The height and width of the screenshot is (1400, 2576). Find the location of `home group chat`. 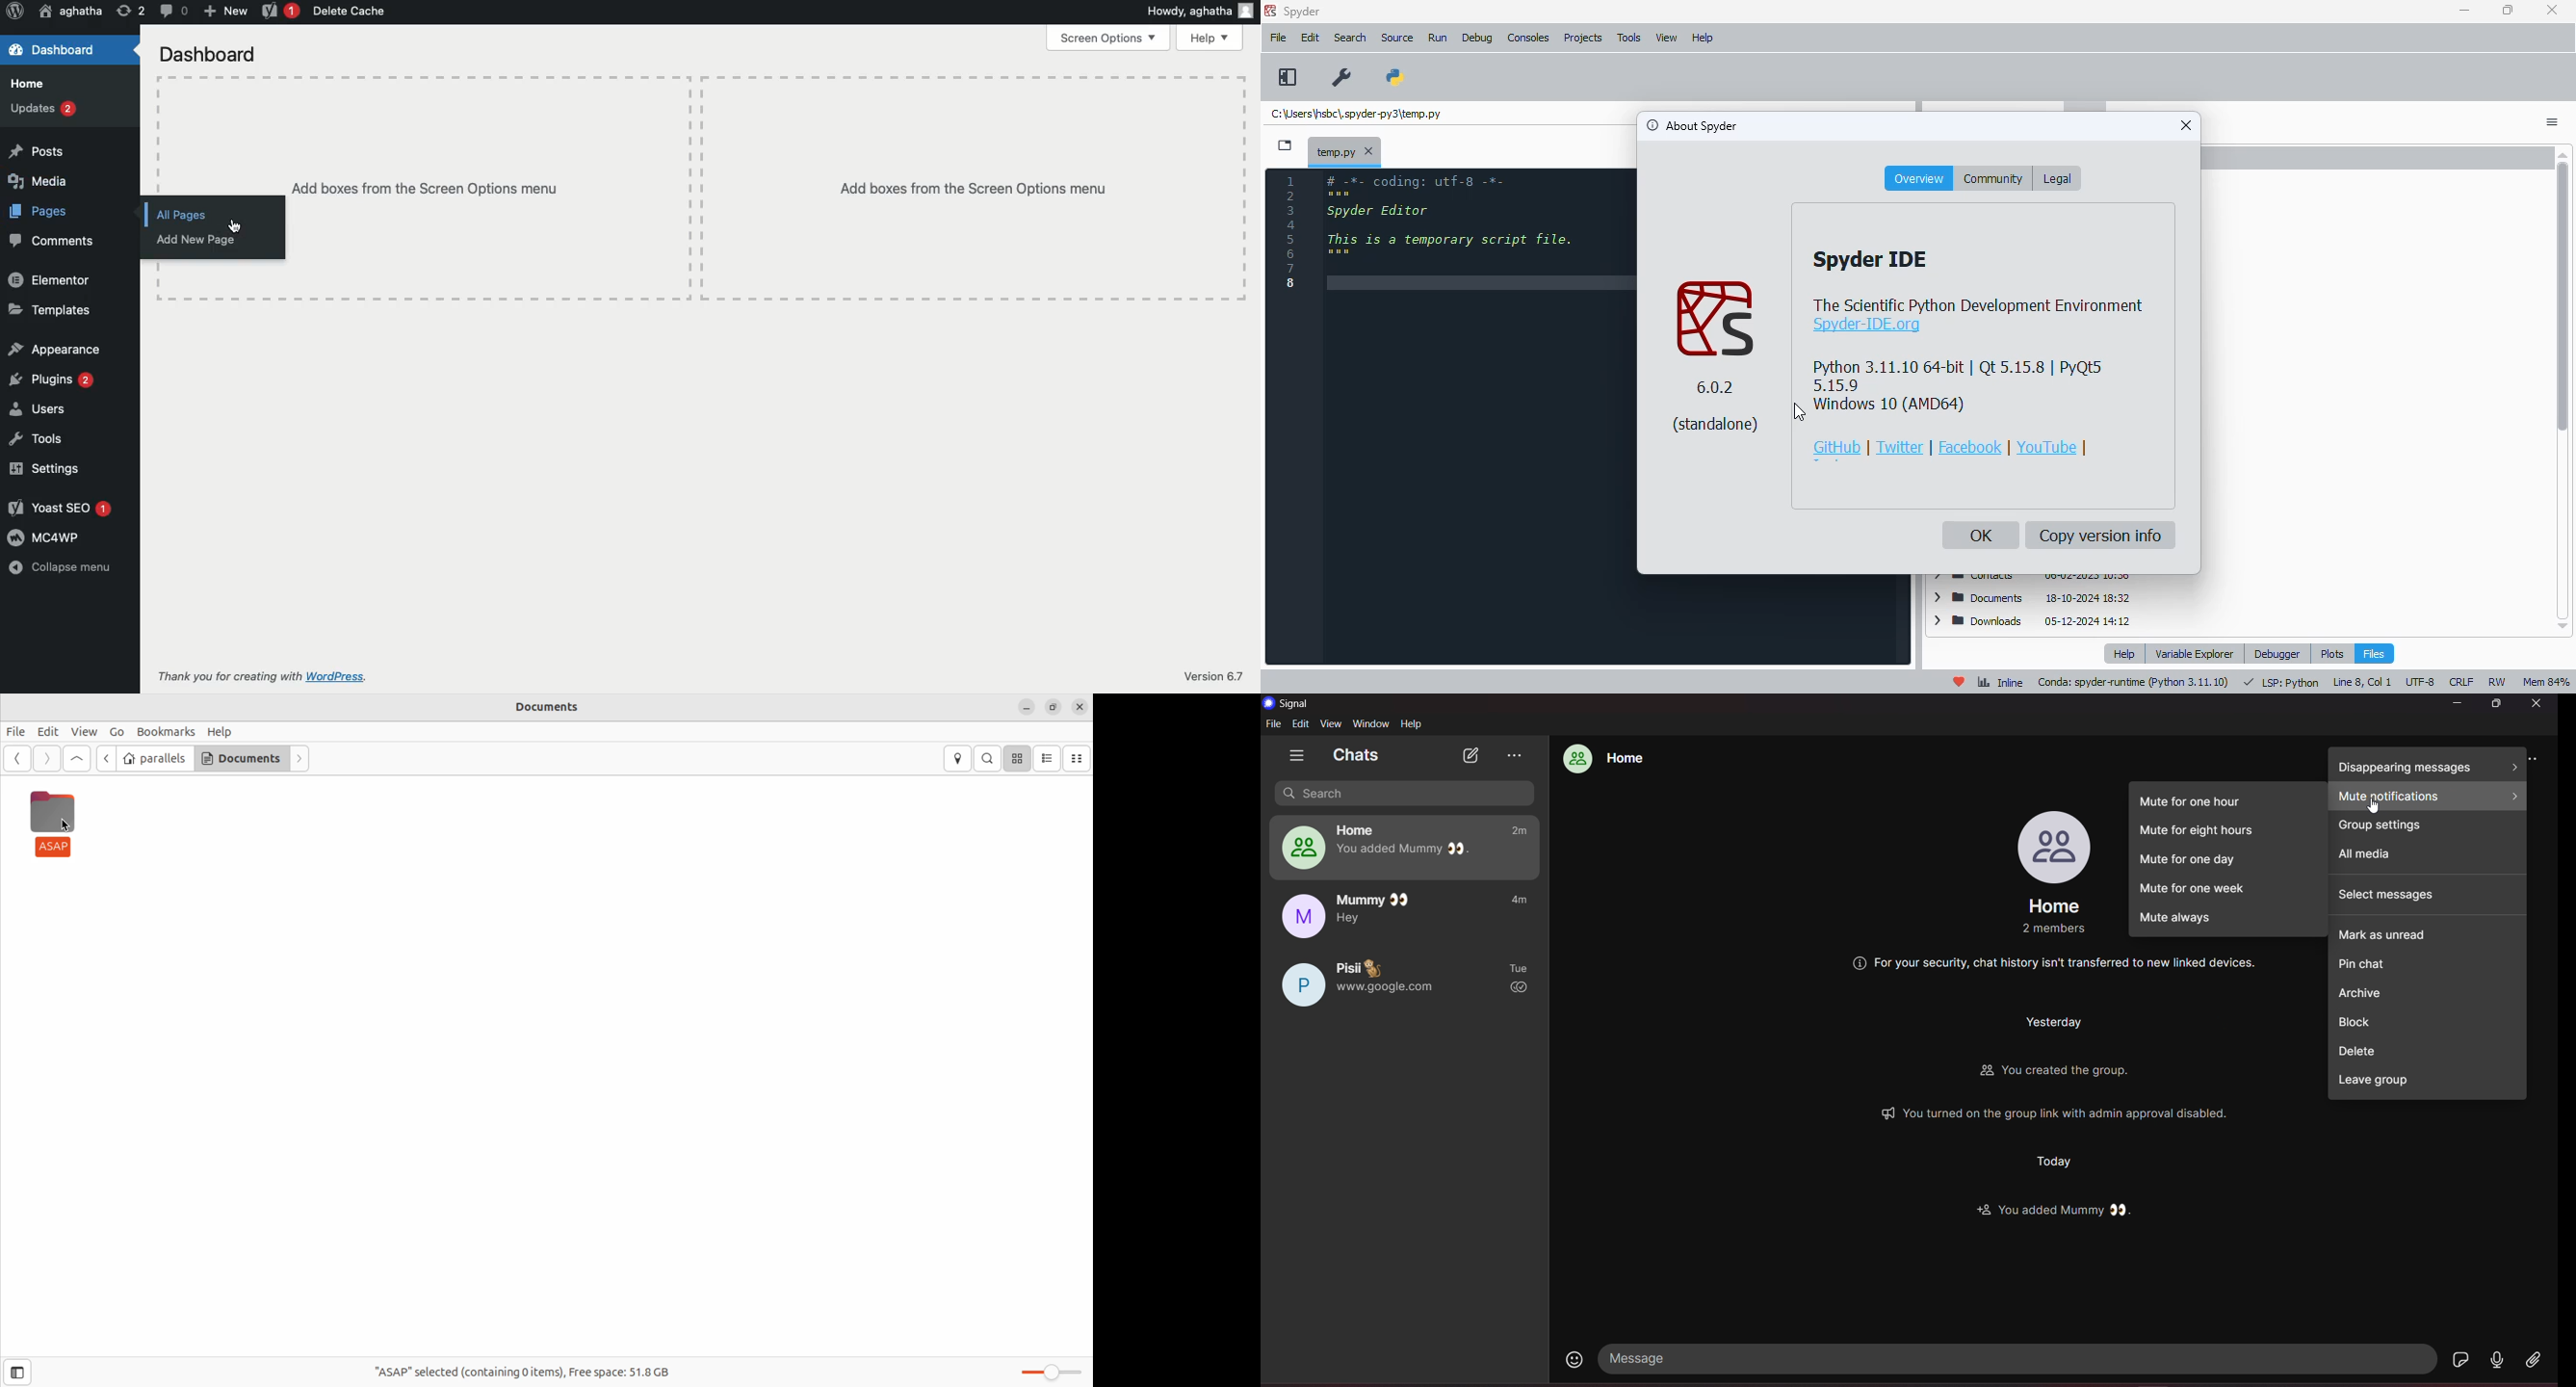

home group chat is located at coordinates (1607, 758).